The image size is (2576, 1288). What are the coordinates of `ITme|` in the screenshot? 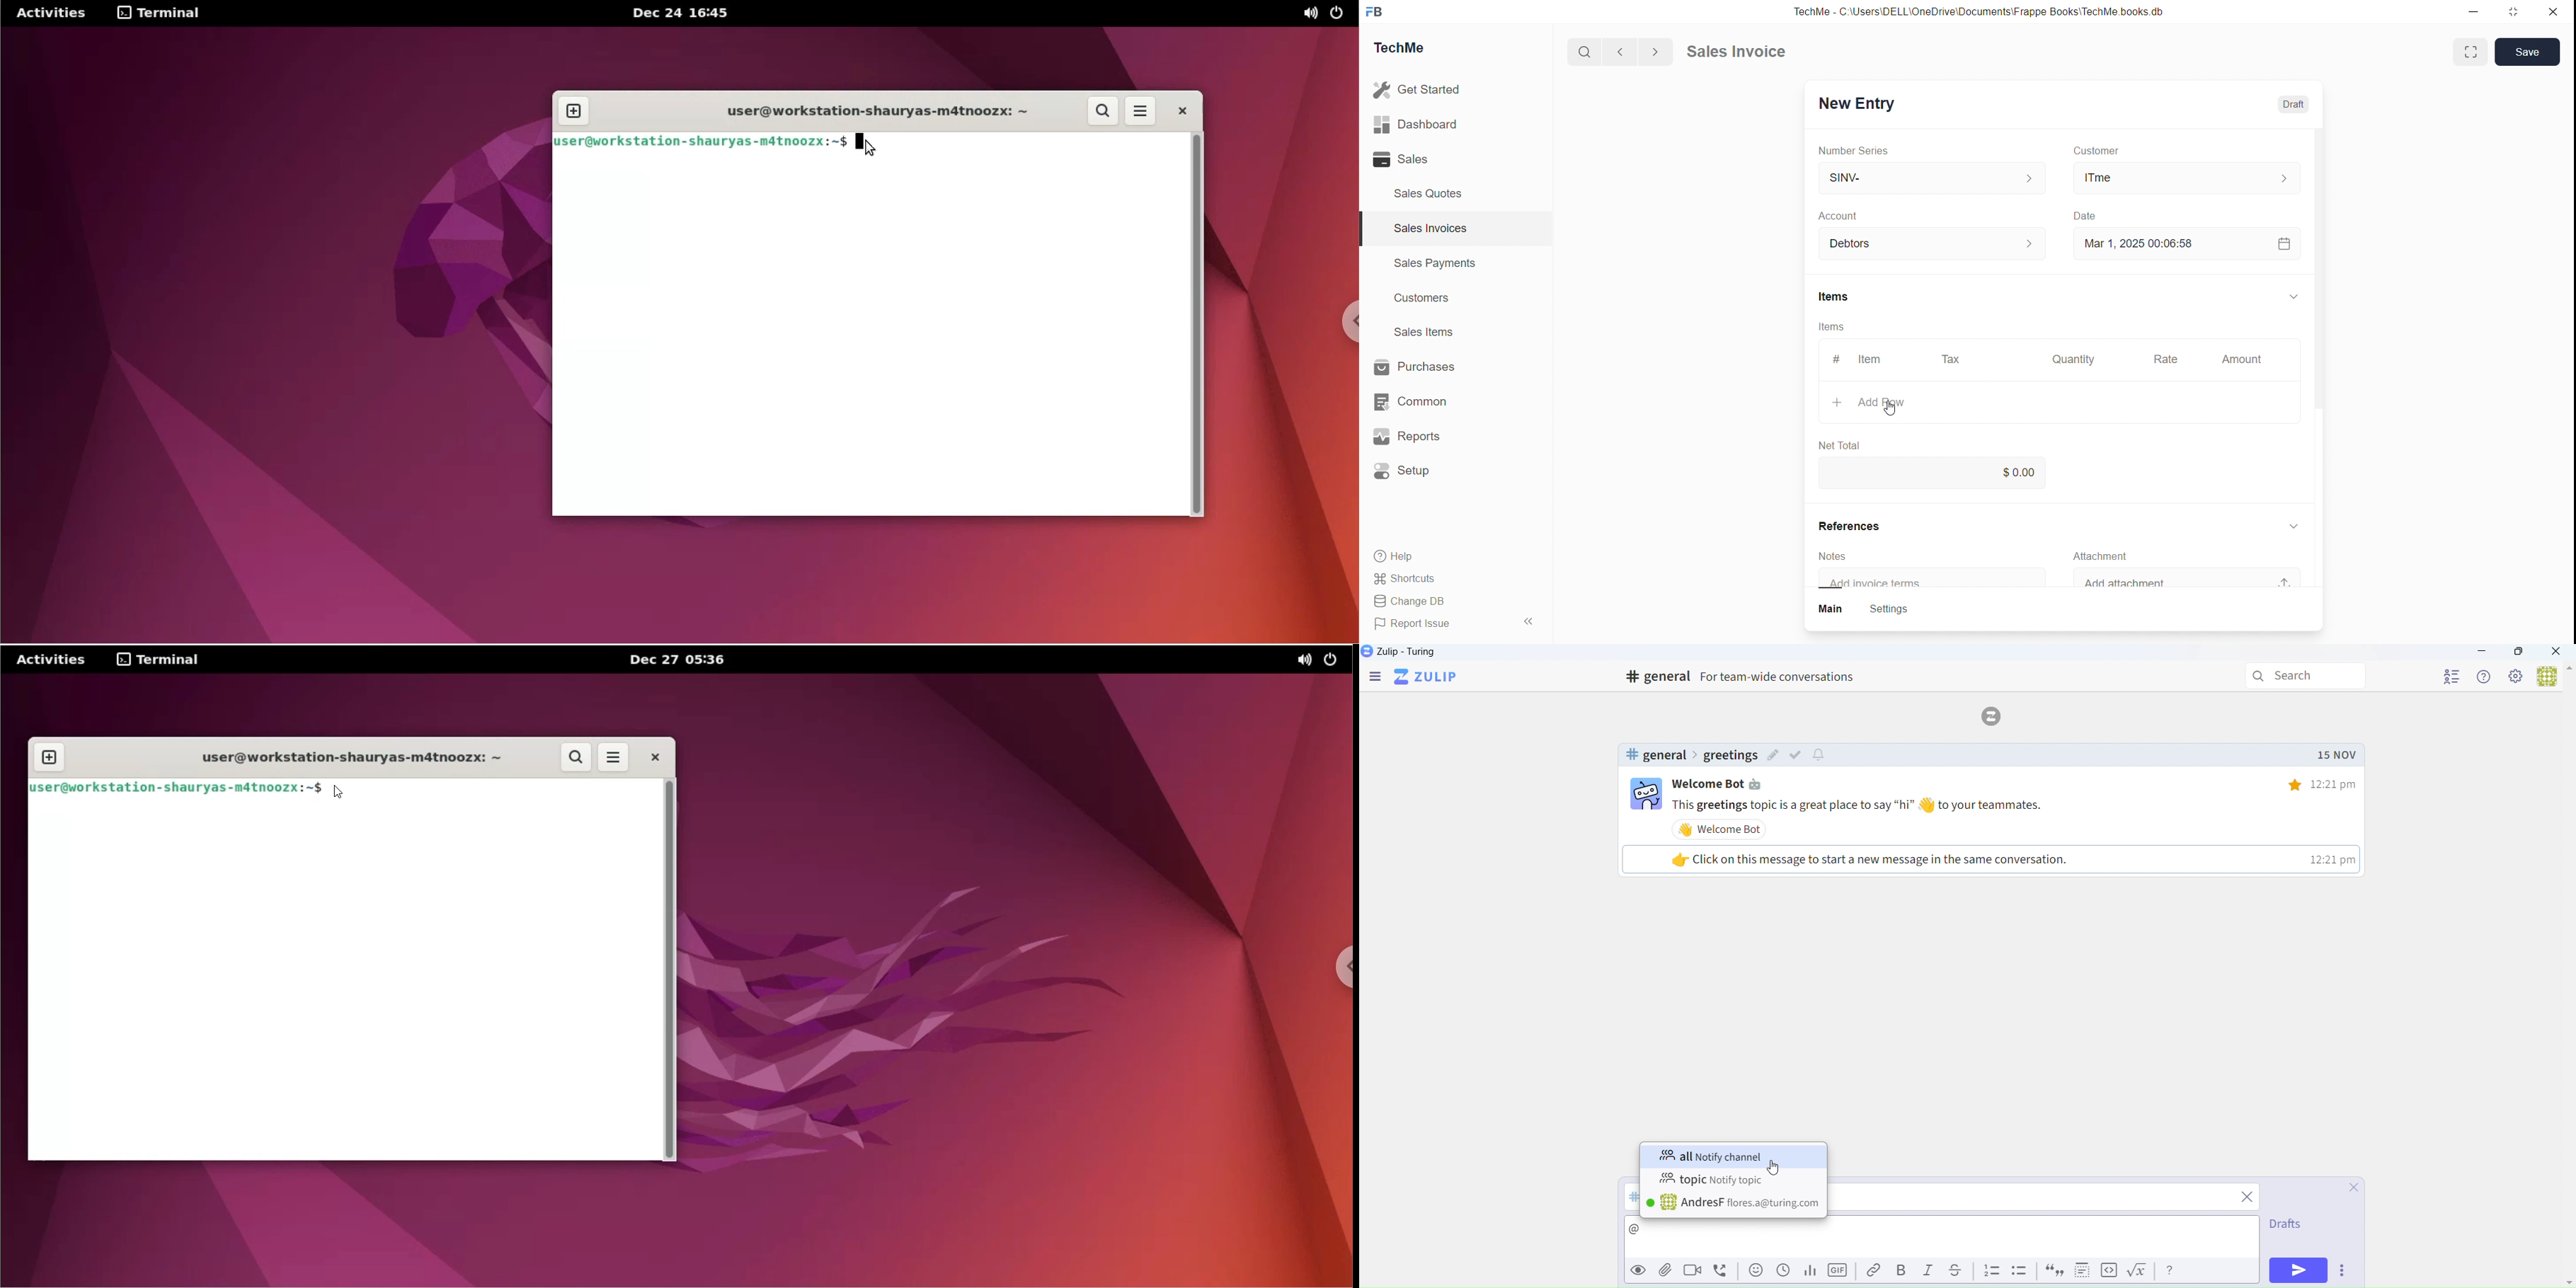 It's located at (2185, 177).